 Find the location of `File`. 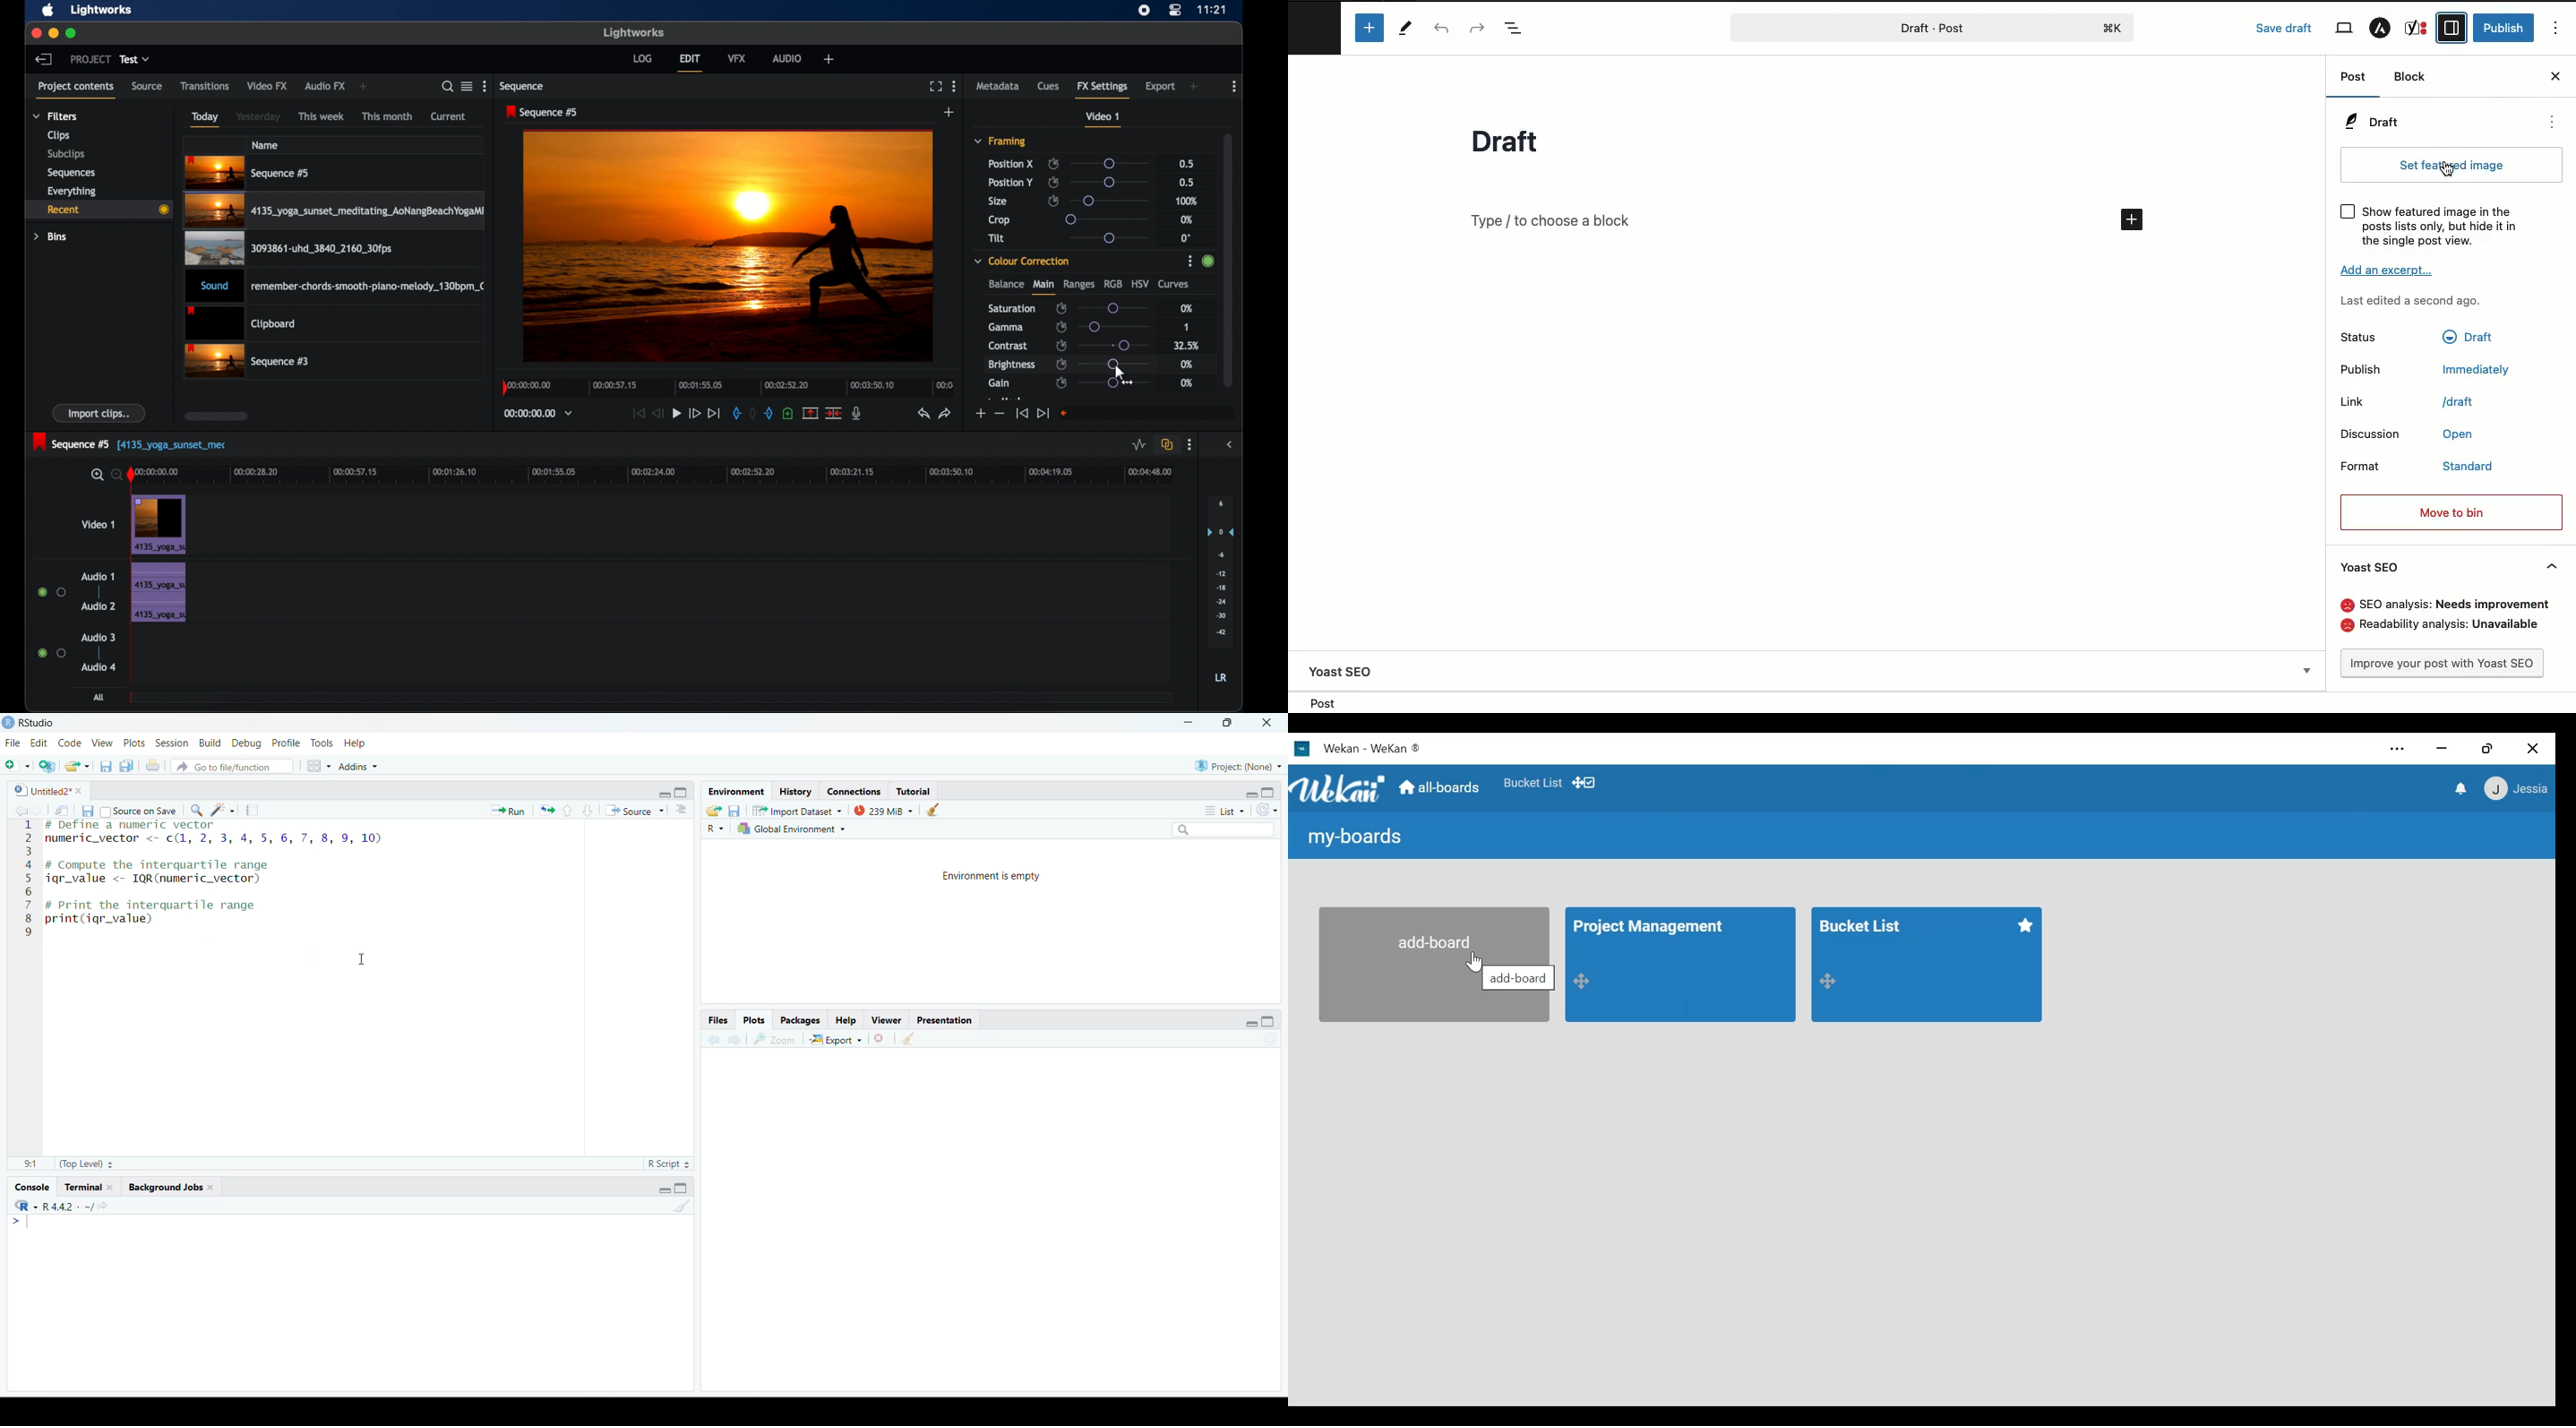

File is located at coordinates (15, 743).